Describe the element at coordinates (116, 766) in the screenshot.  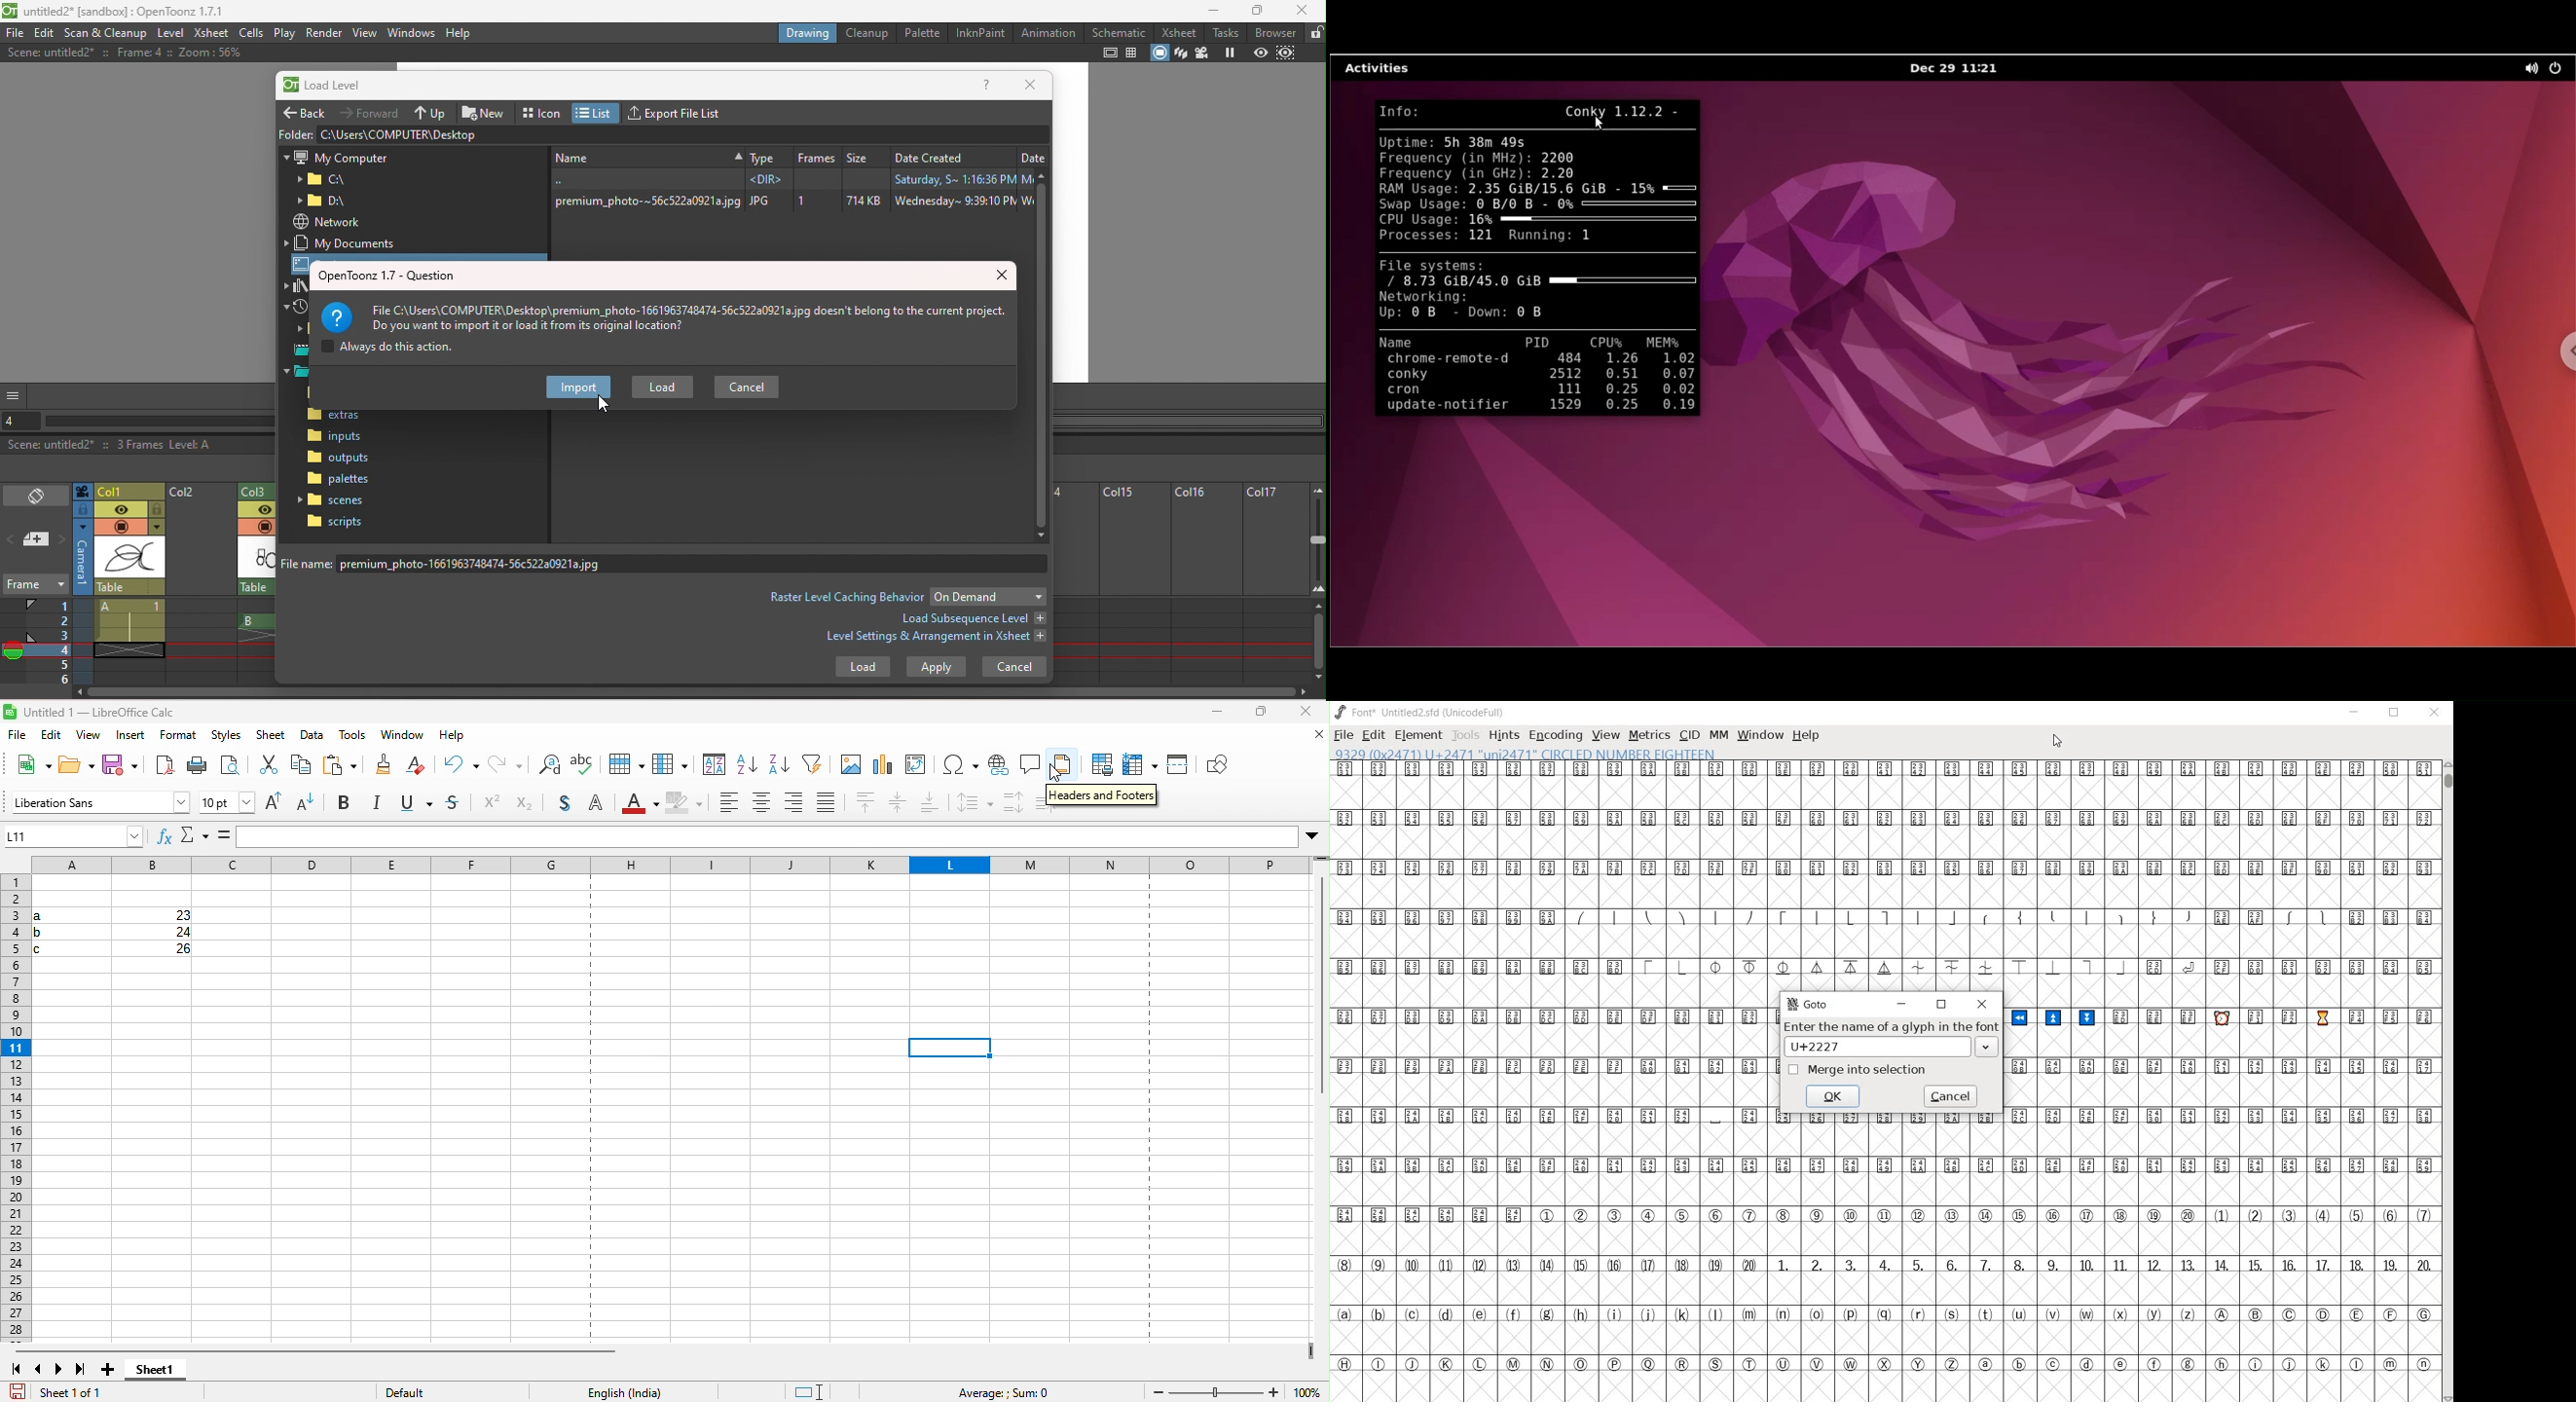
I see `save` at that location.